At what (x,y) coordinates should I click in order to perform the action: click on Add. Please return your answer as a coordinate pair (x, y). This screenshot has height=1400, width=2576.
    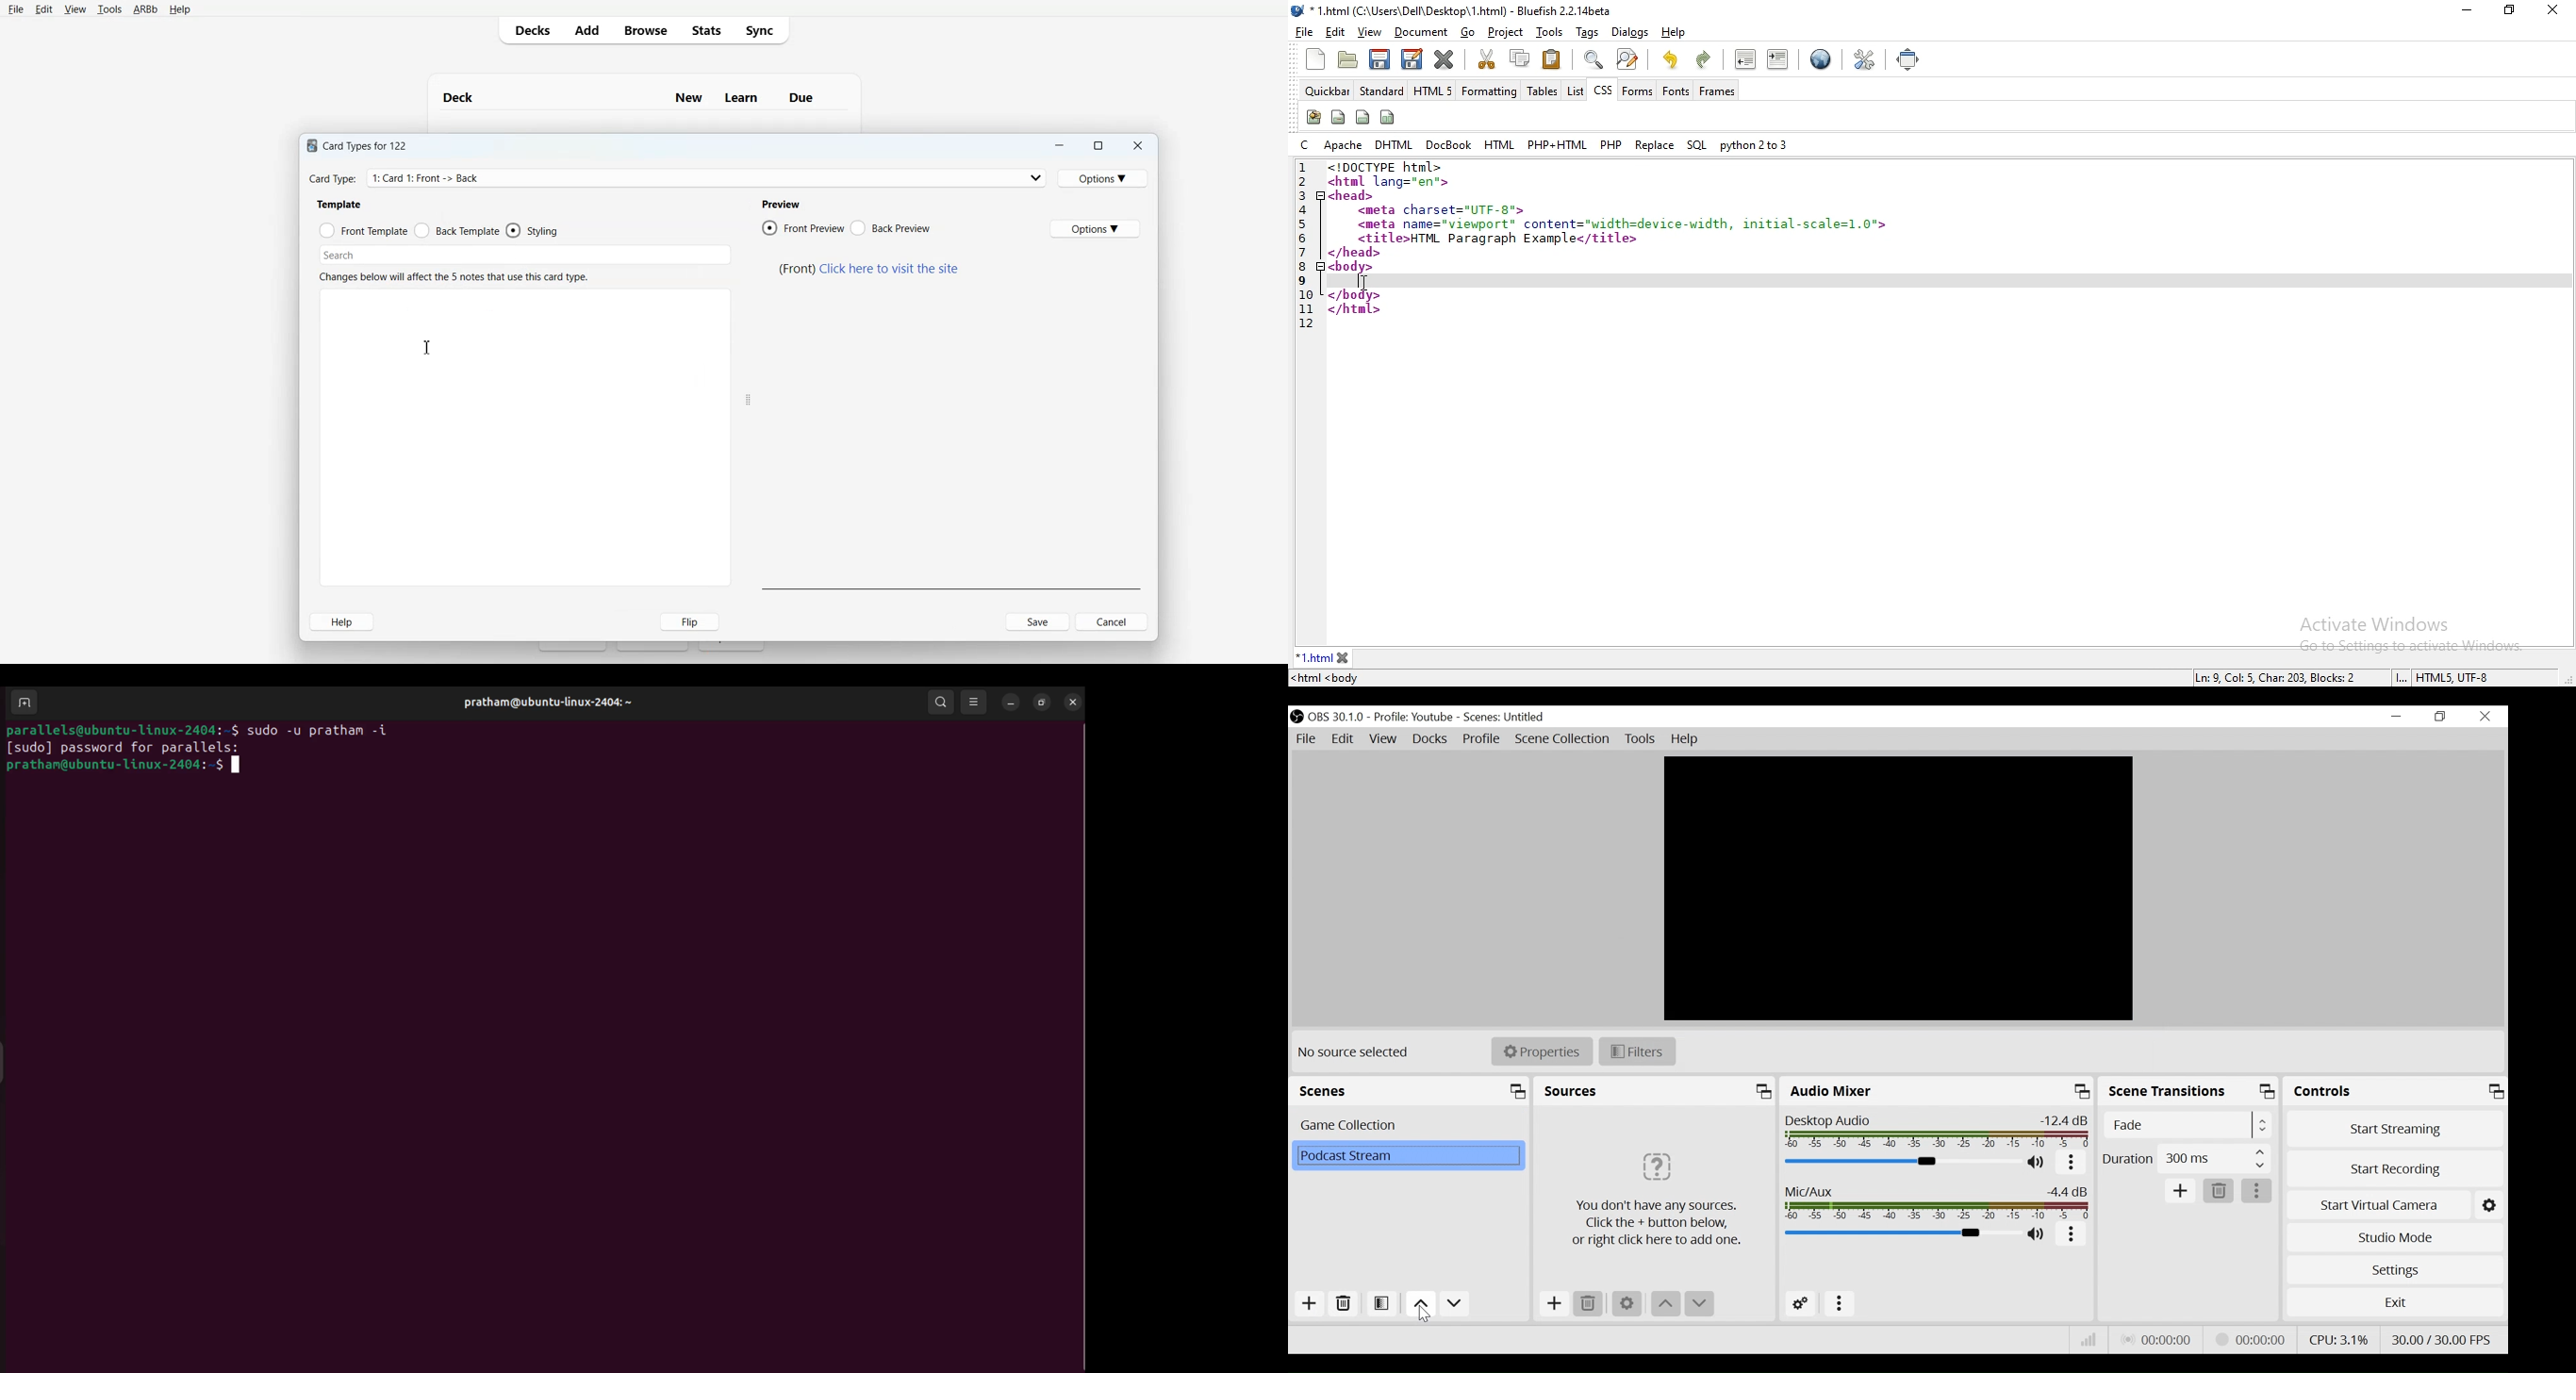
    Looking at the image, I should click on (1308, 1304).